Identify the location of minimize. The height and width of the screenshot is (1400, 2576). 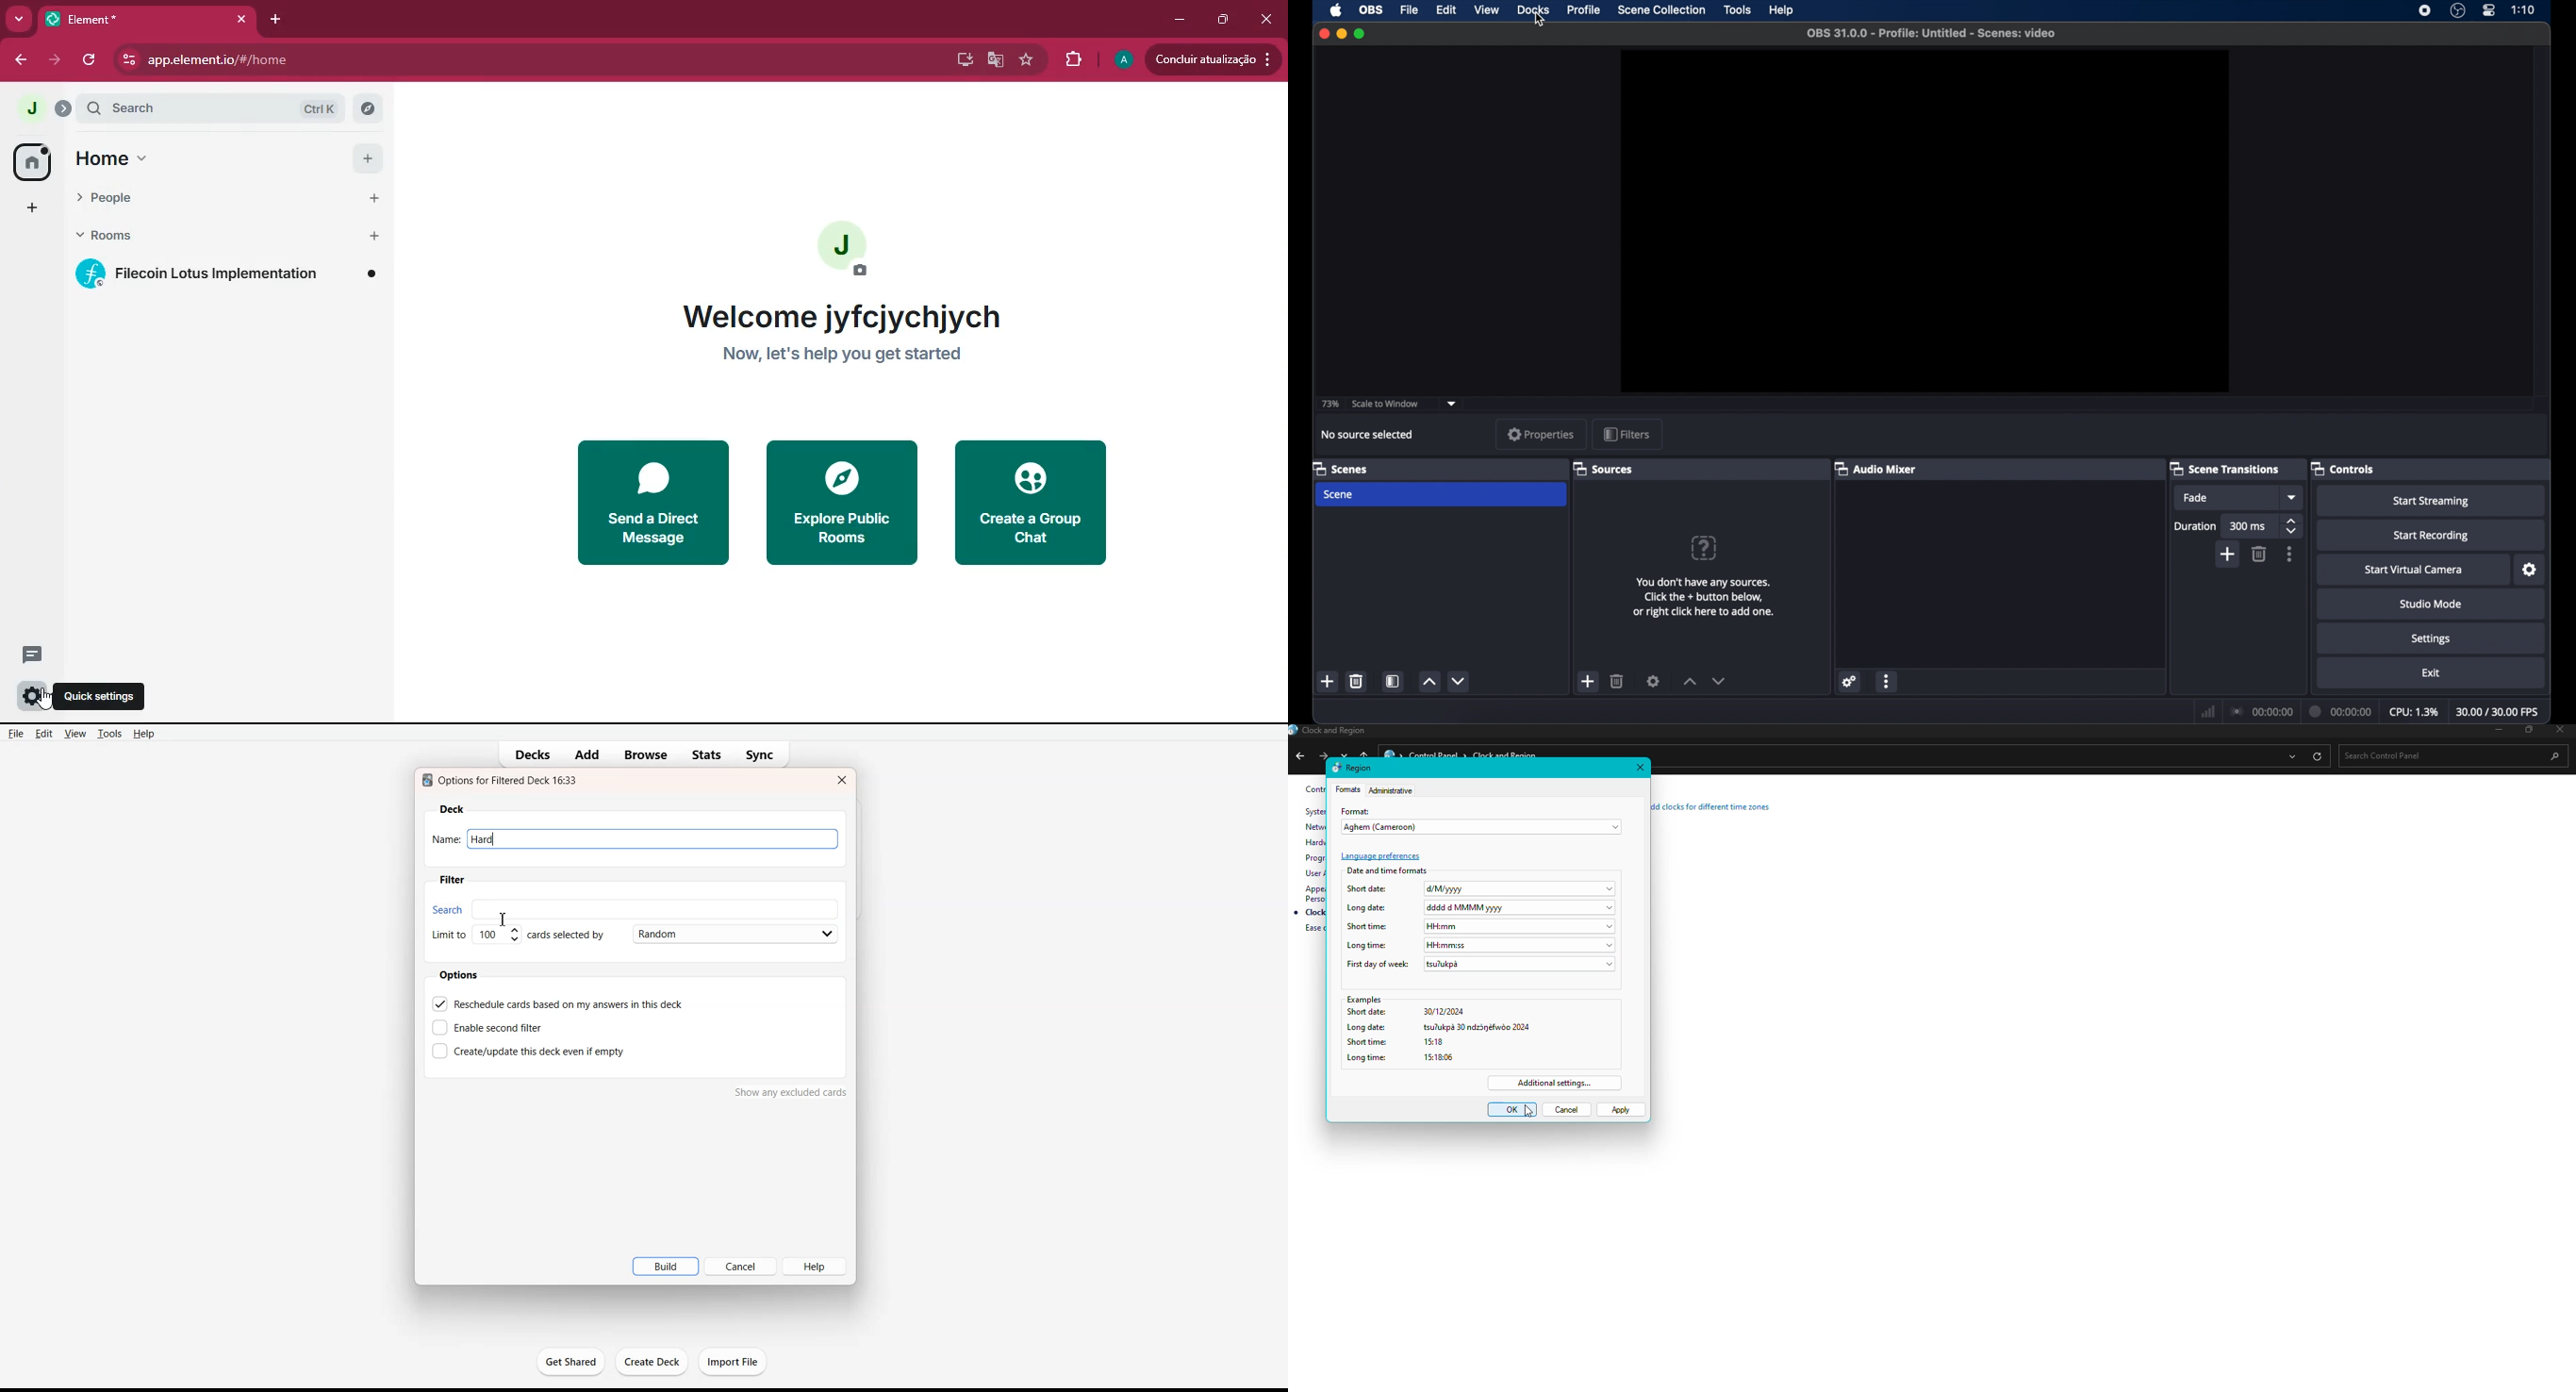
(1178, 18).